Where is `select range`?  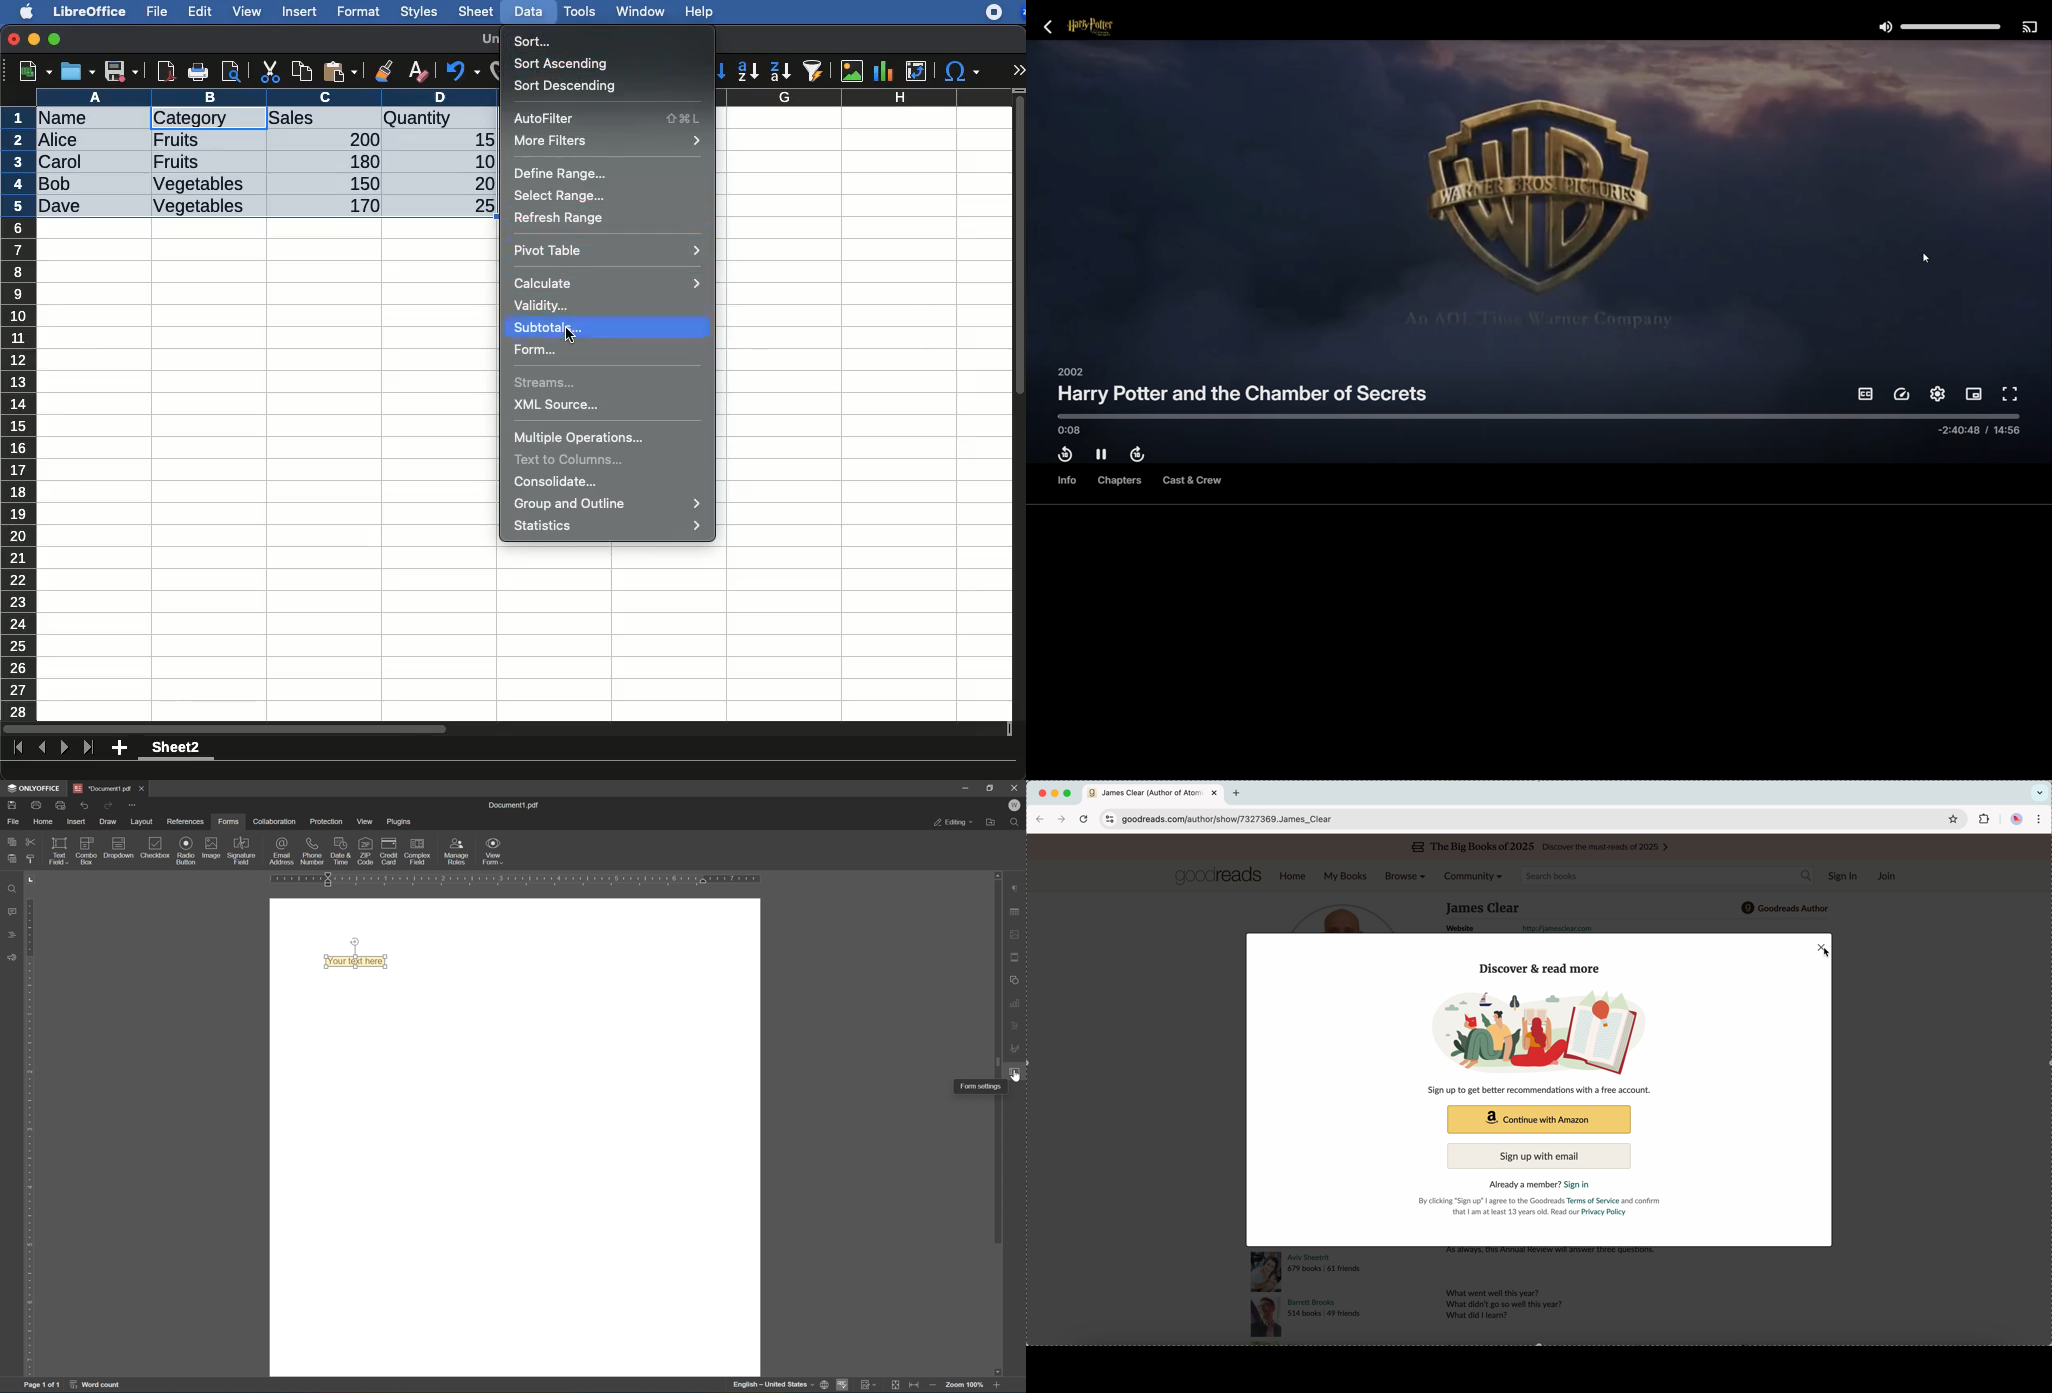 select range is located at coordinates (560, 193).